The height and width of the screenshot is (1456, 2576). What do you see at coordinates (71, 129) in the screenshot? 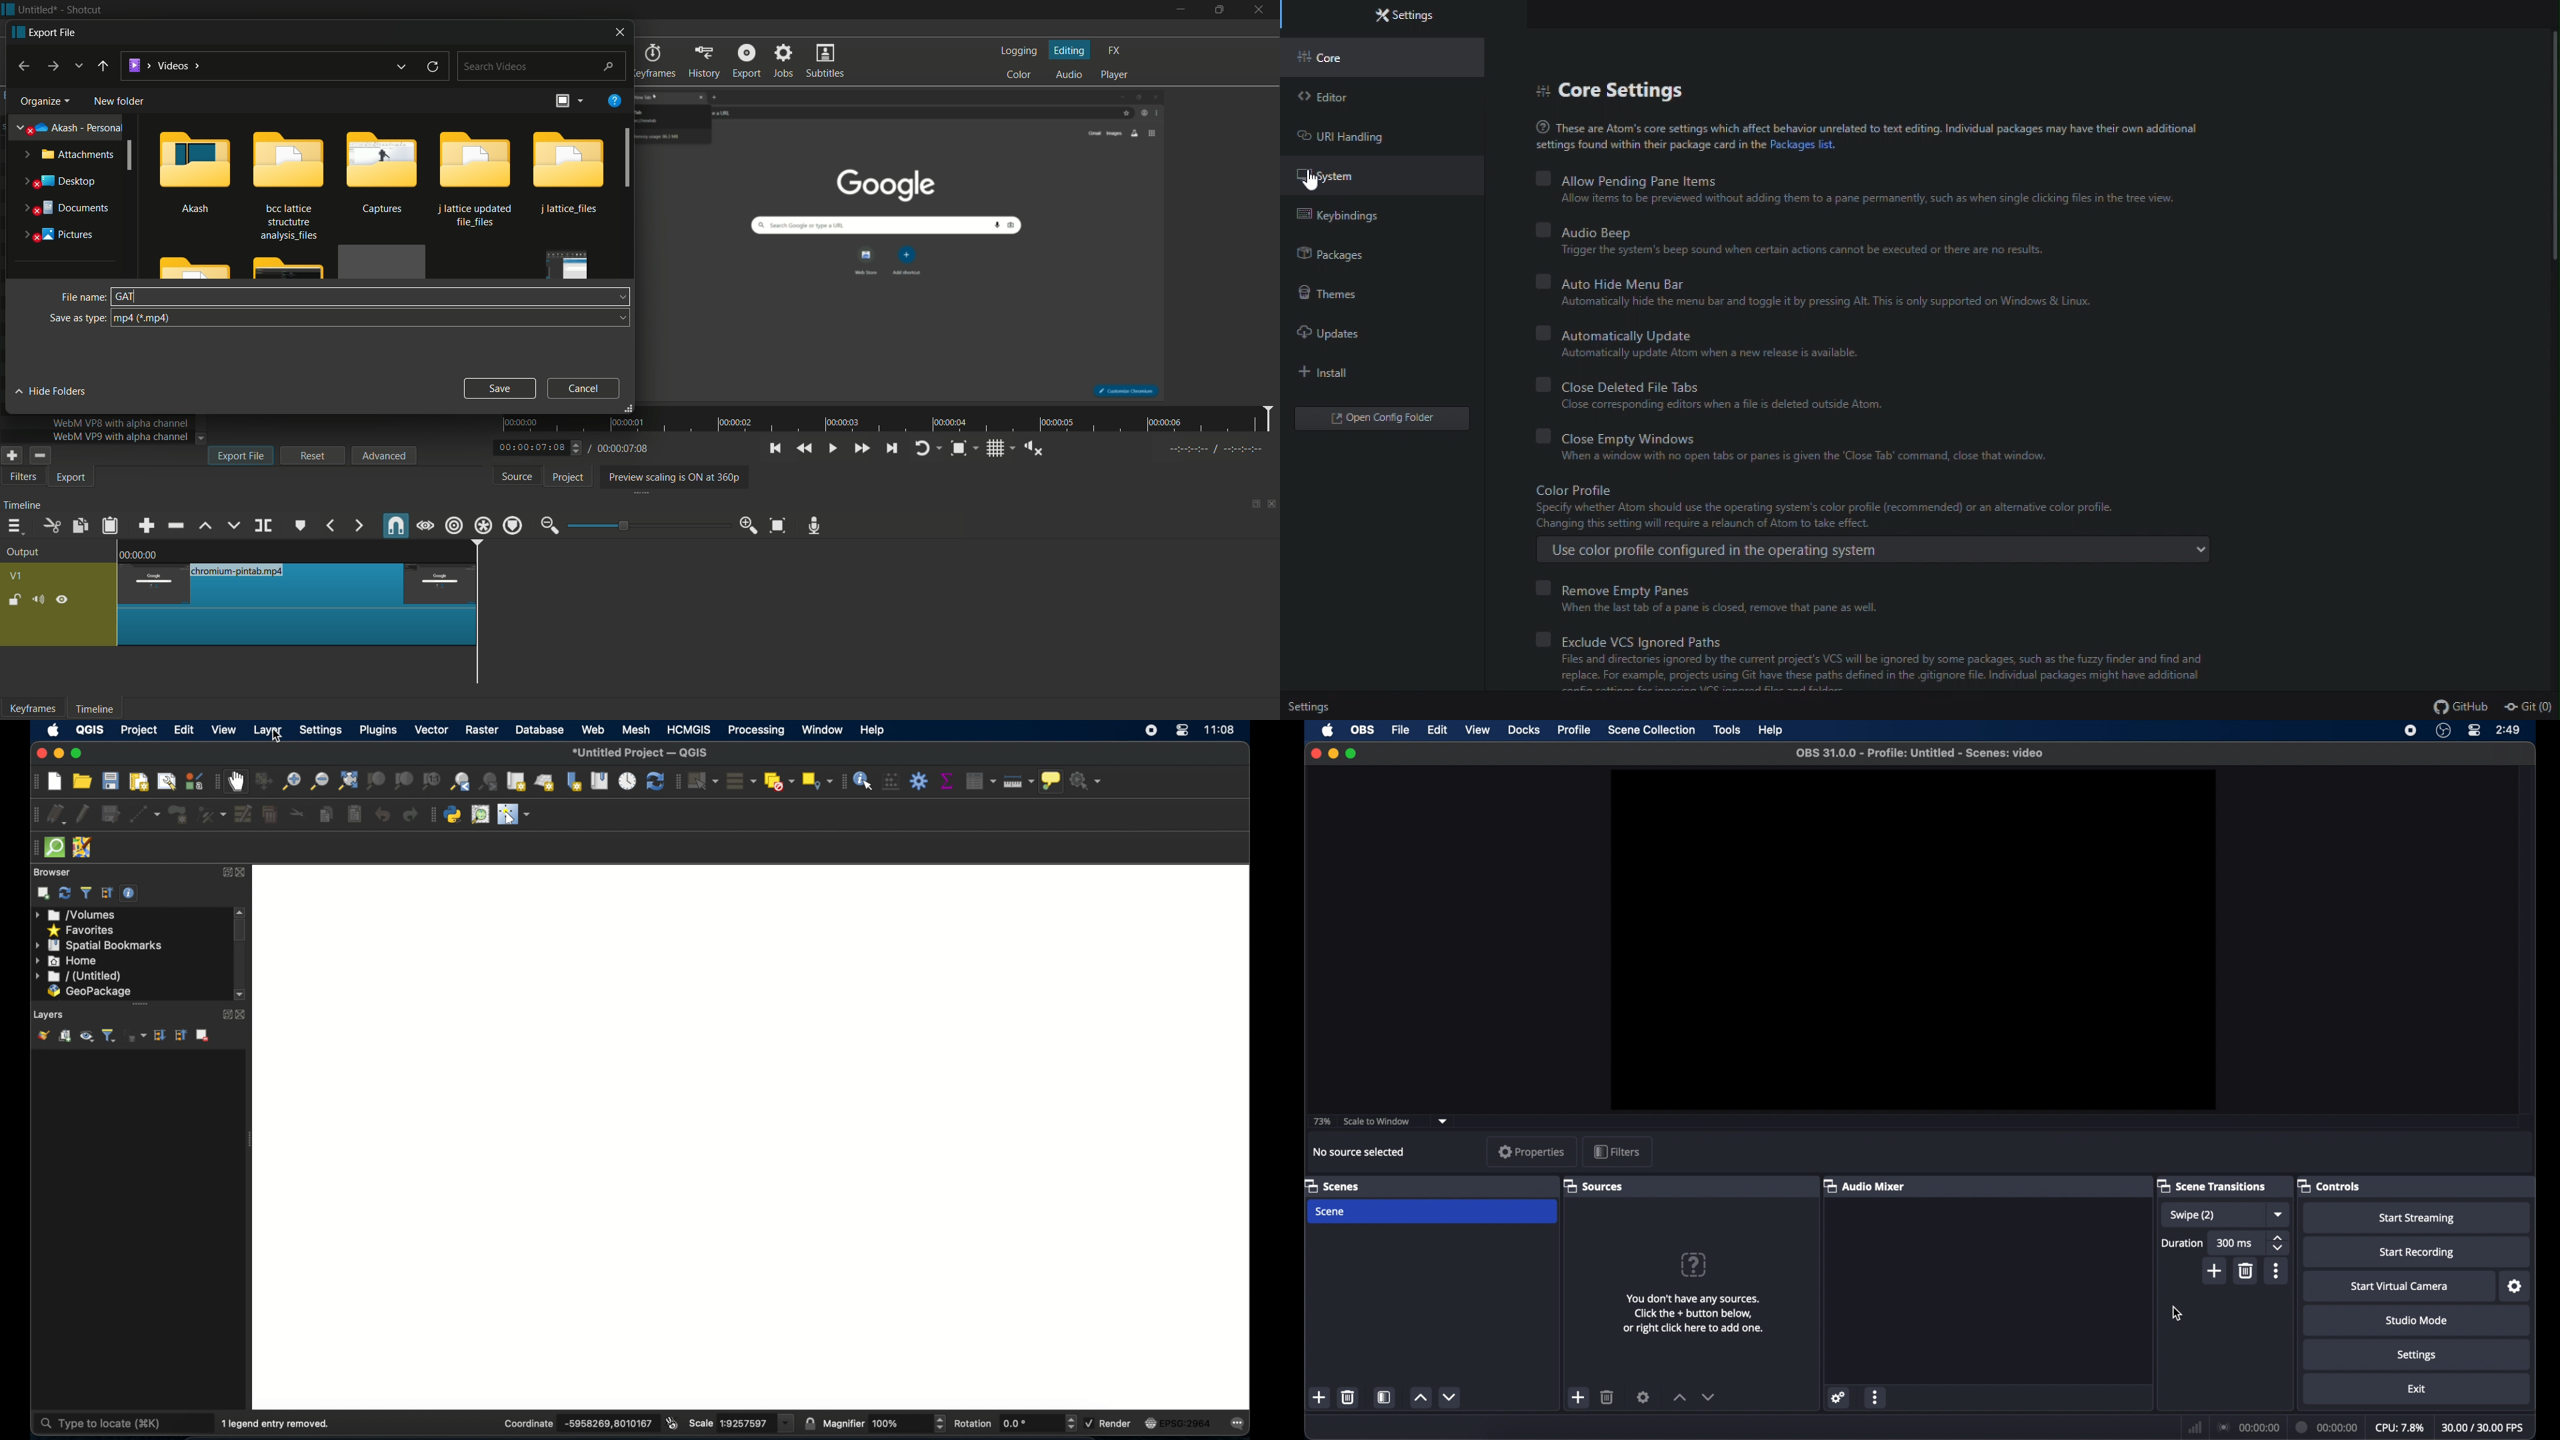
I see `akash-personal` at bounding box center [71, 129].